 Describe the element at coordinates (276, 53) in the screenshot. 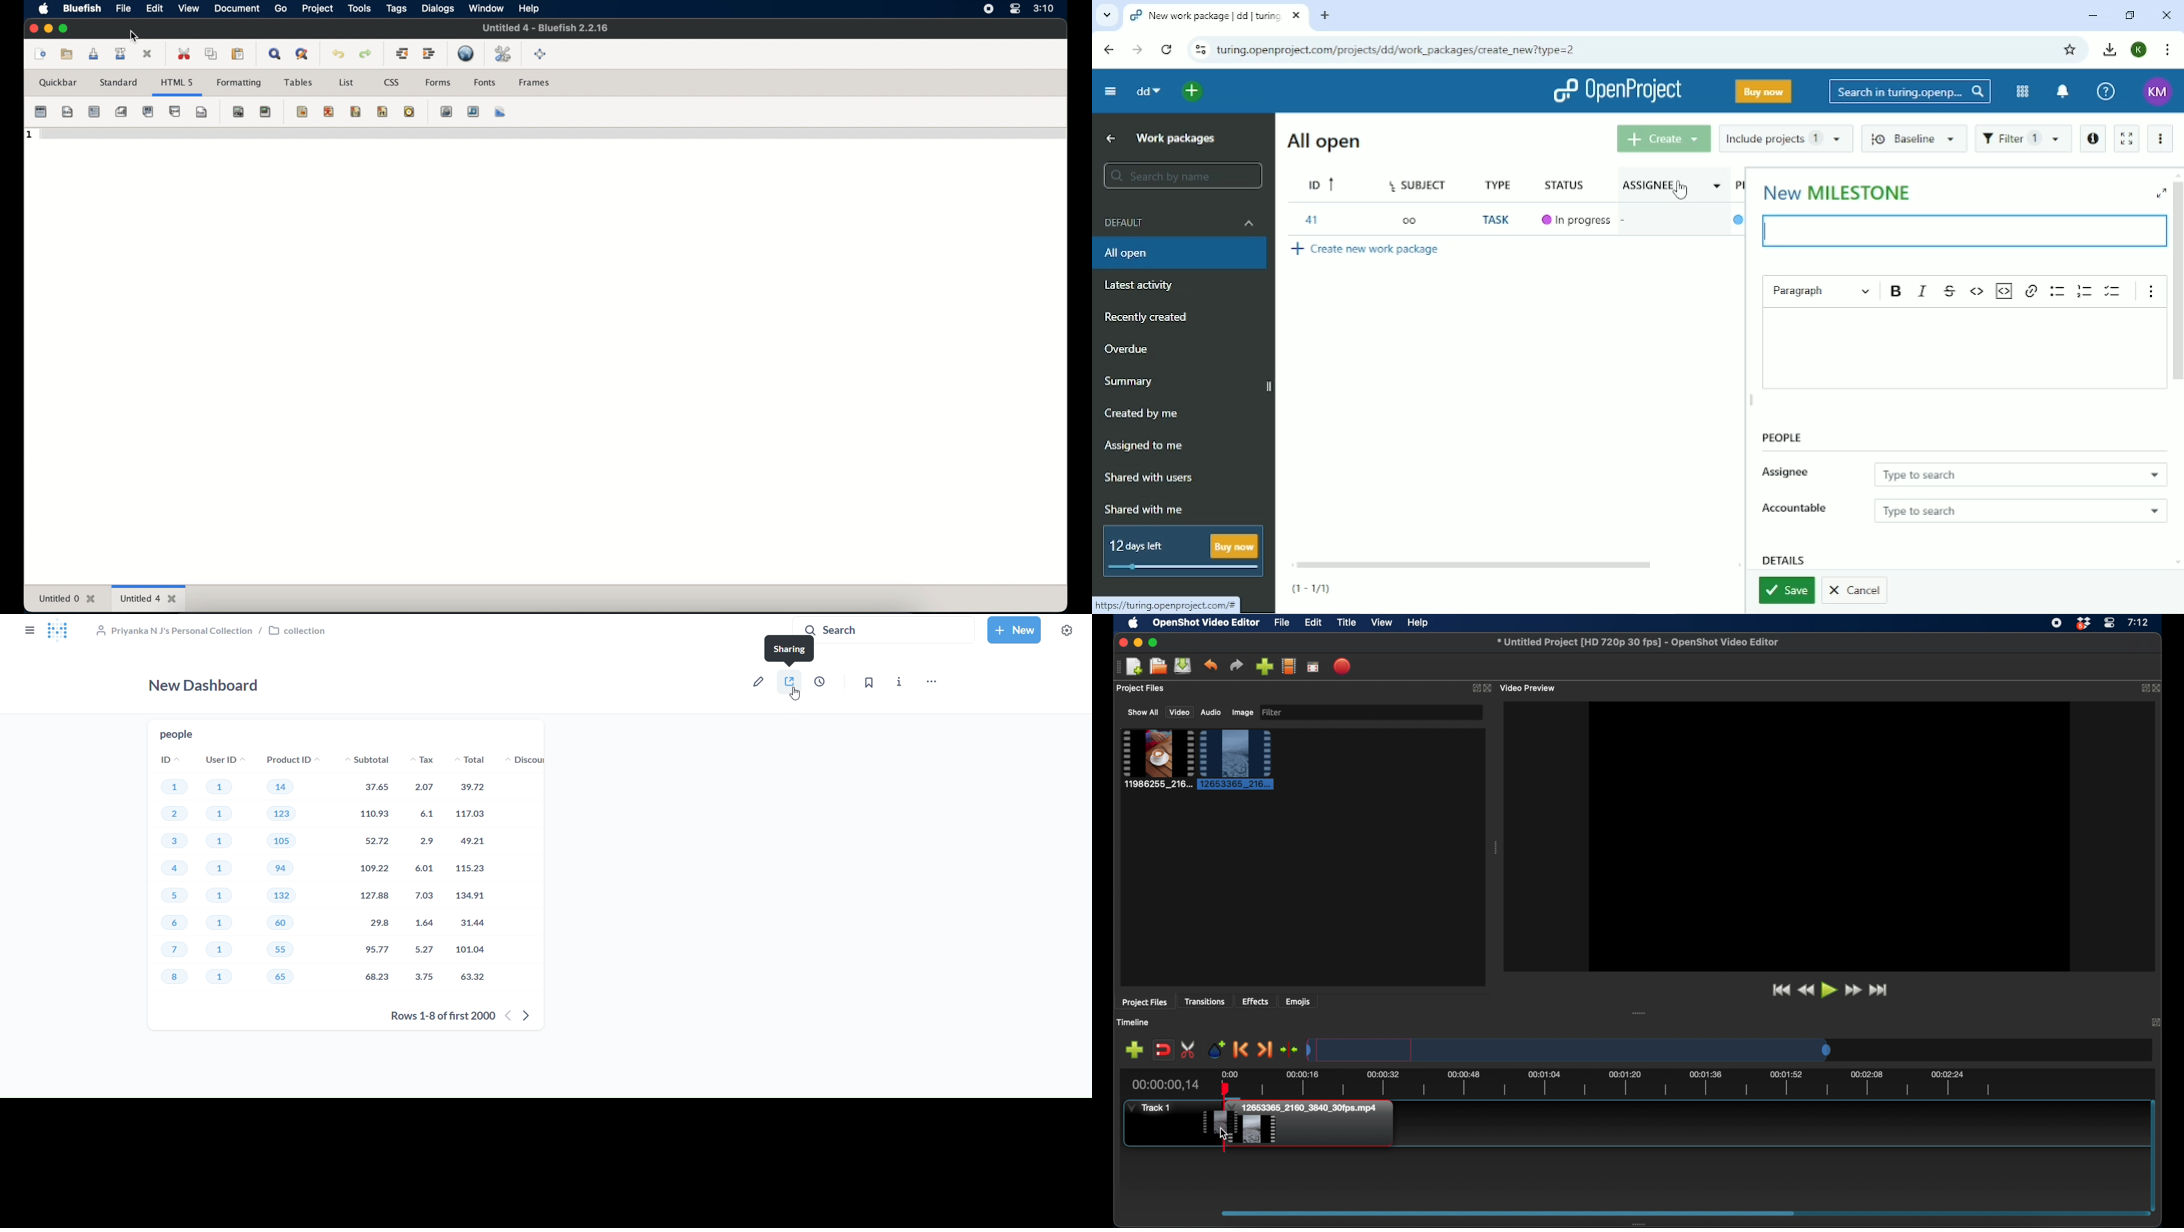

I see `show find bar` at that location.